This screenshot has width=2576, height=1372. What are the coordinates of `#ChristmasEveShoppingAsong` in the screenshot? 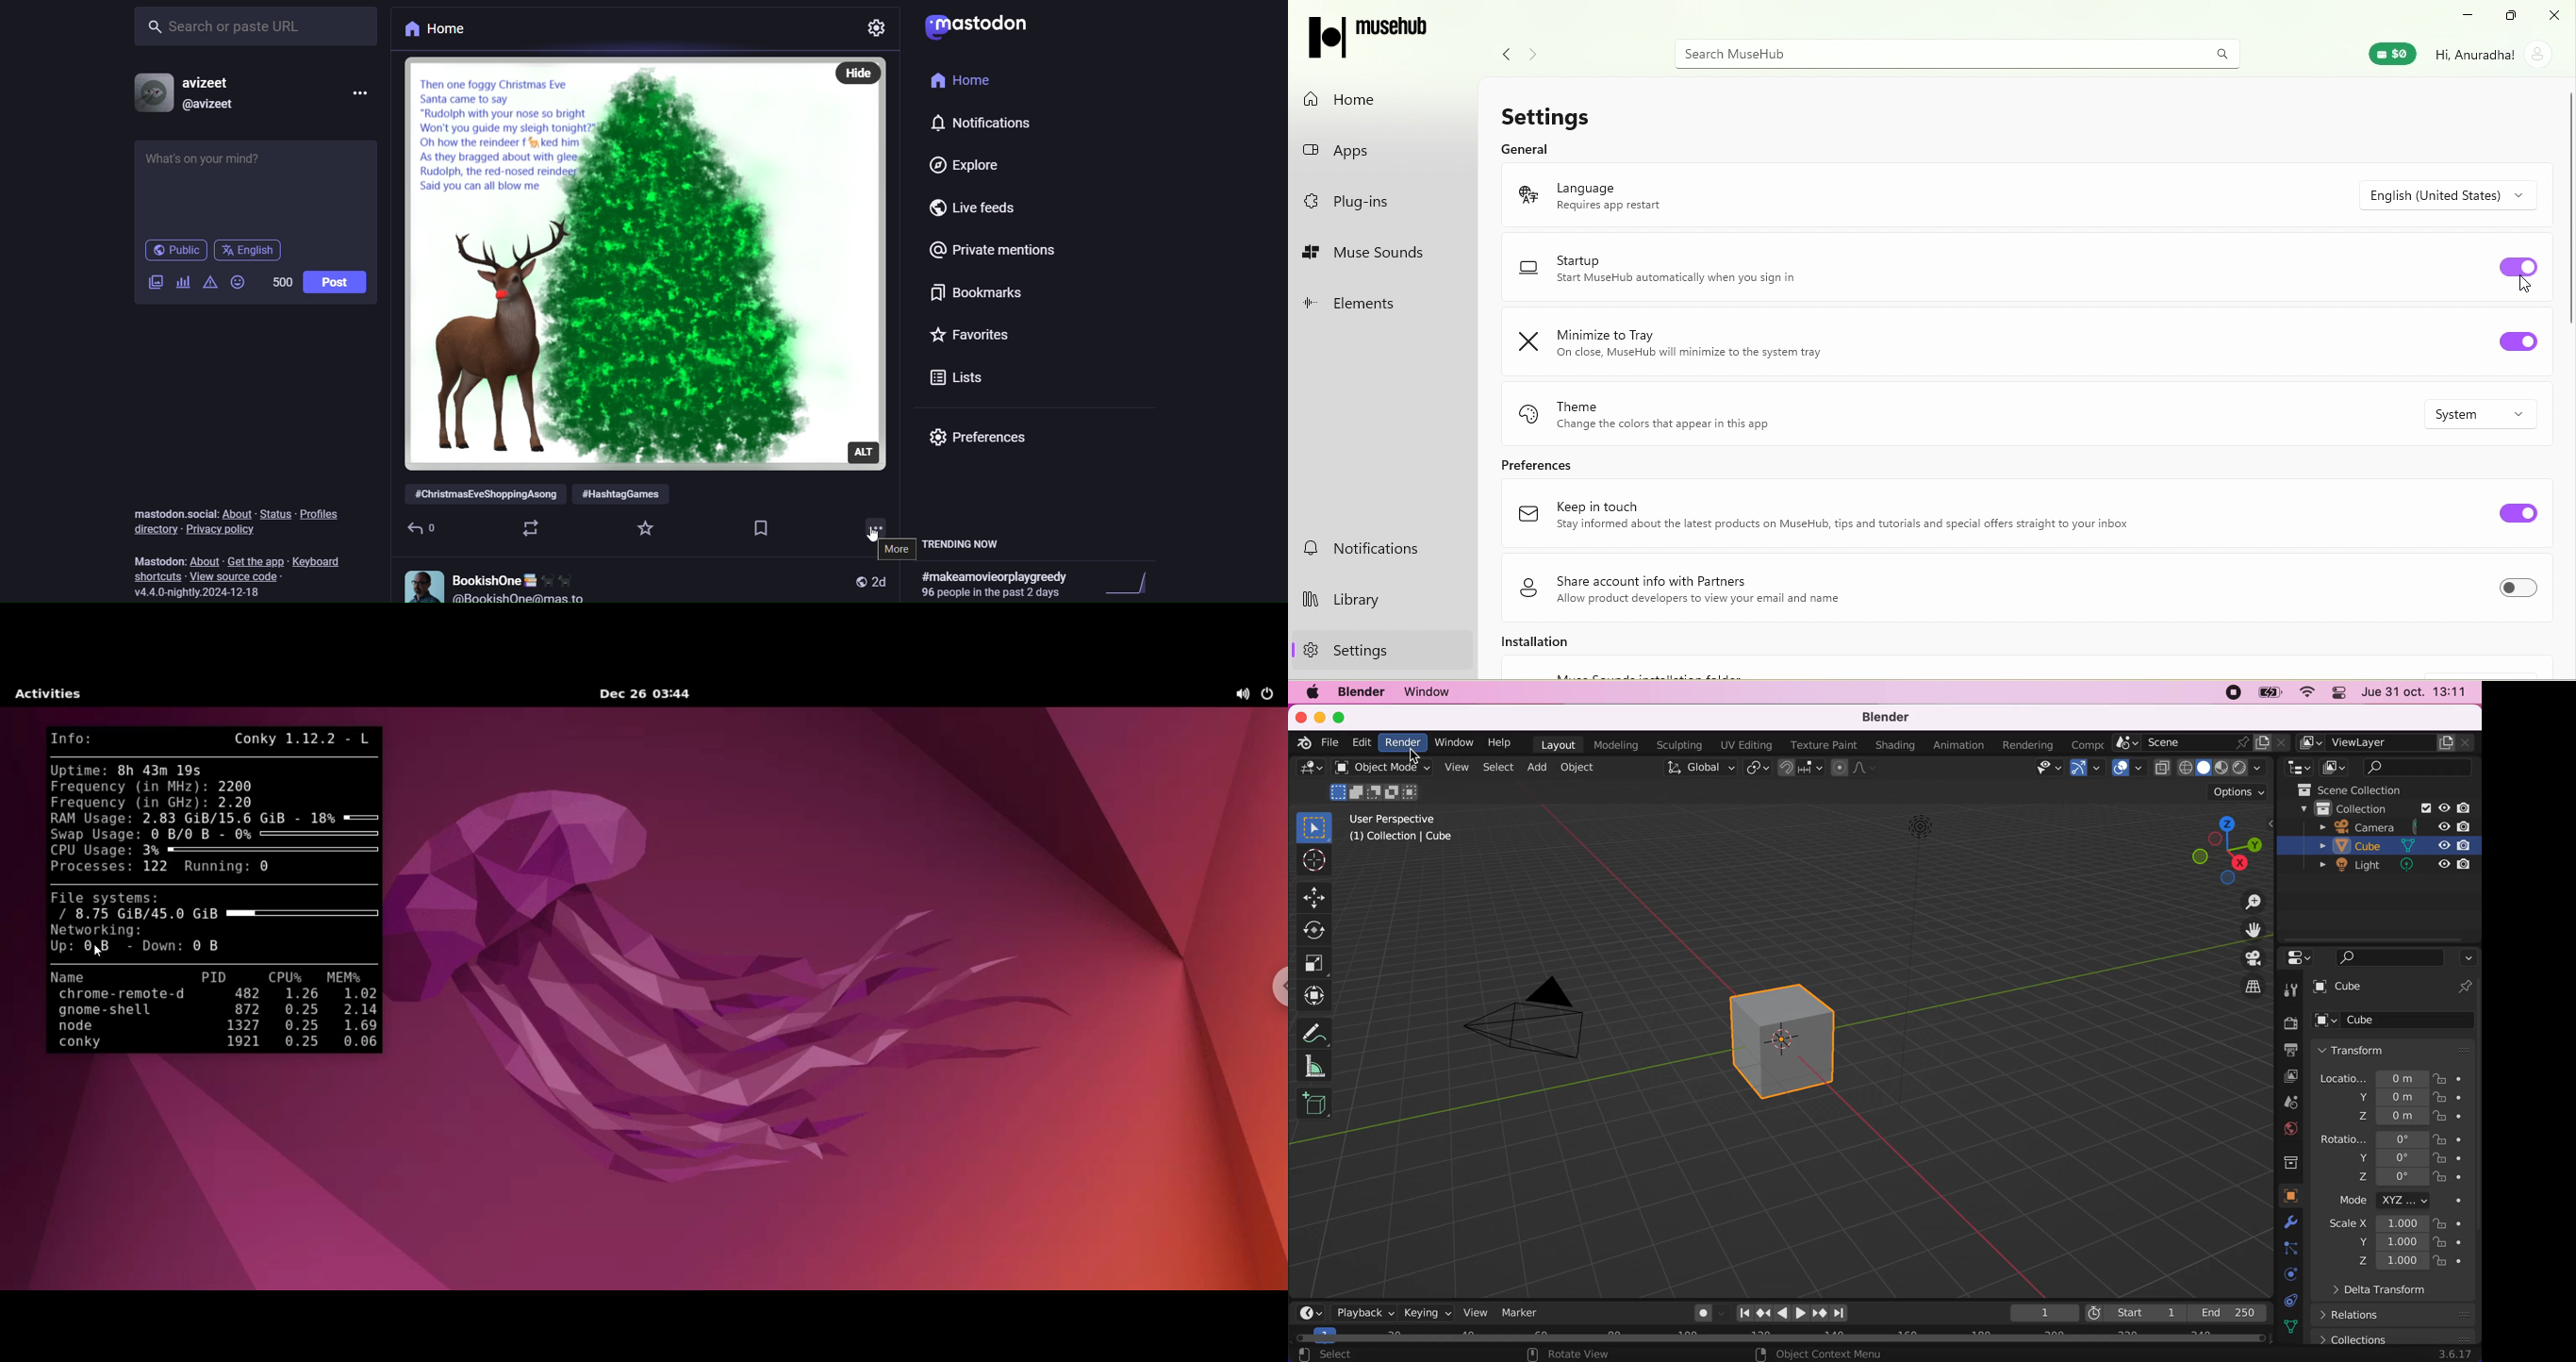 It's located at (486, 494).